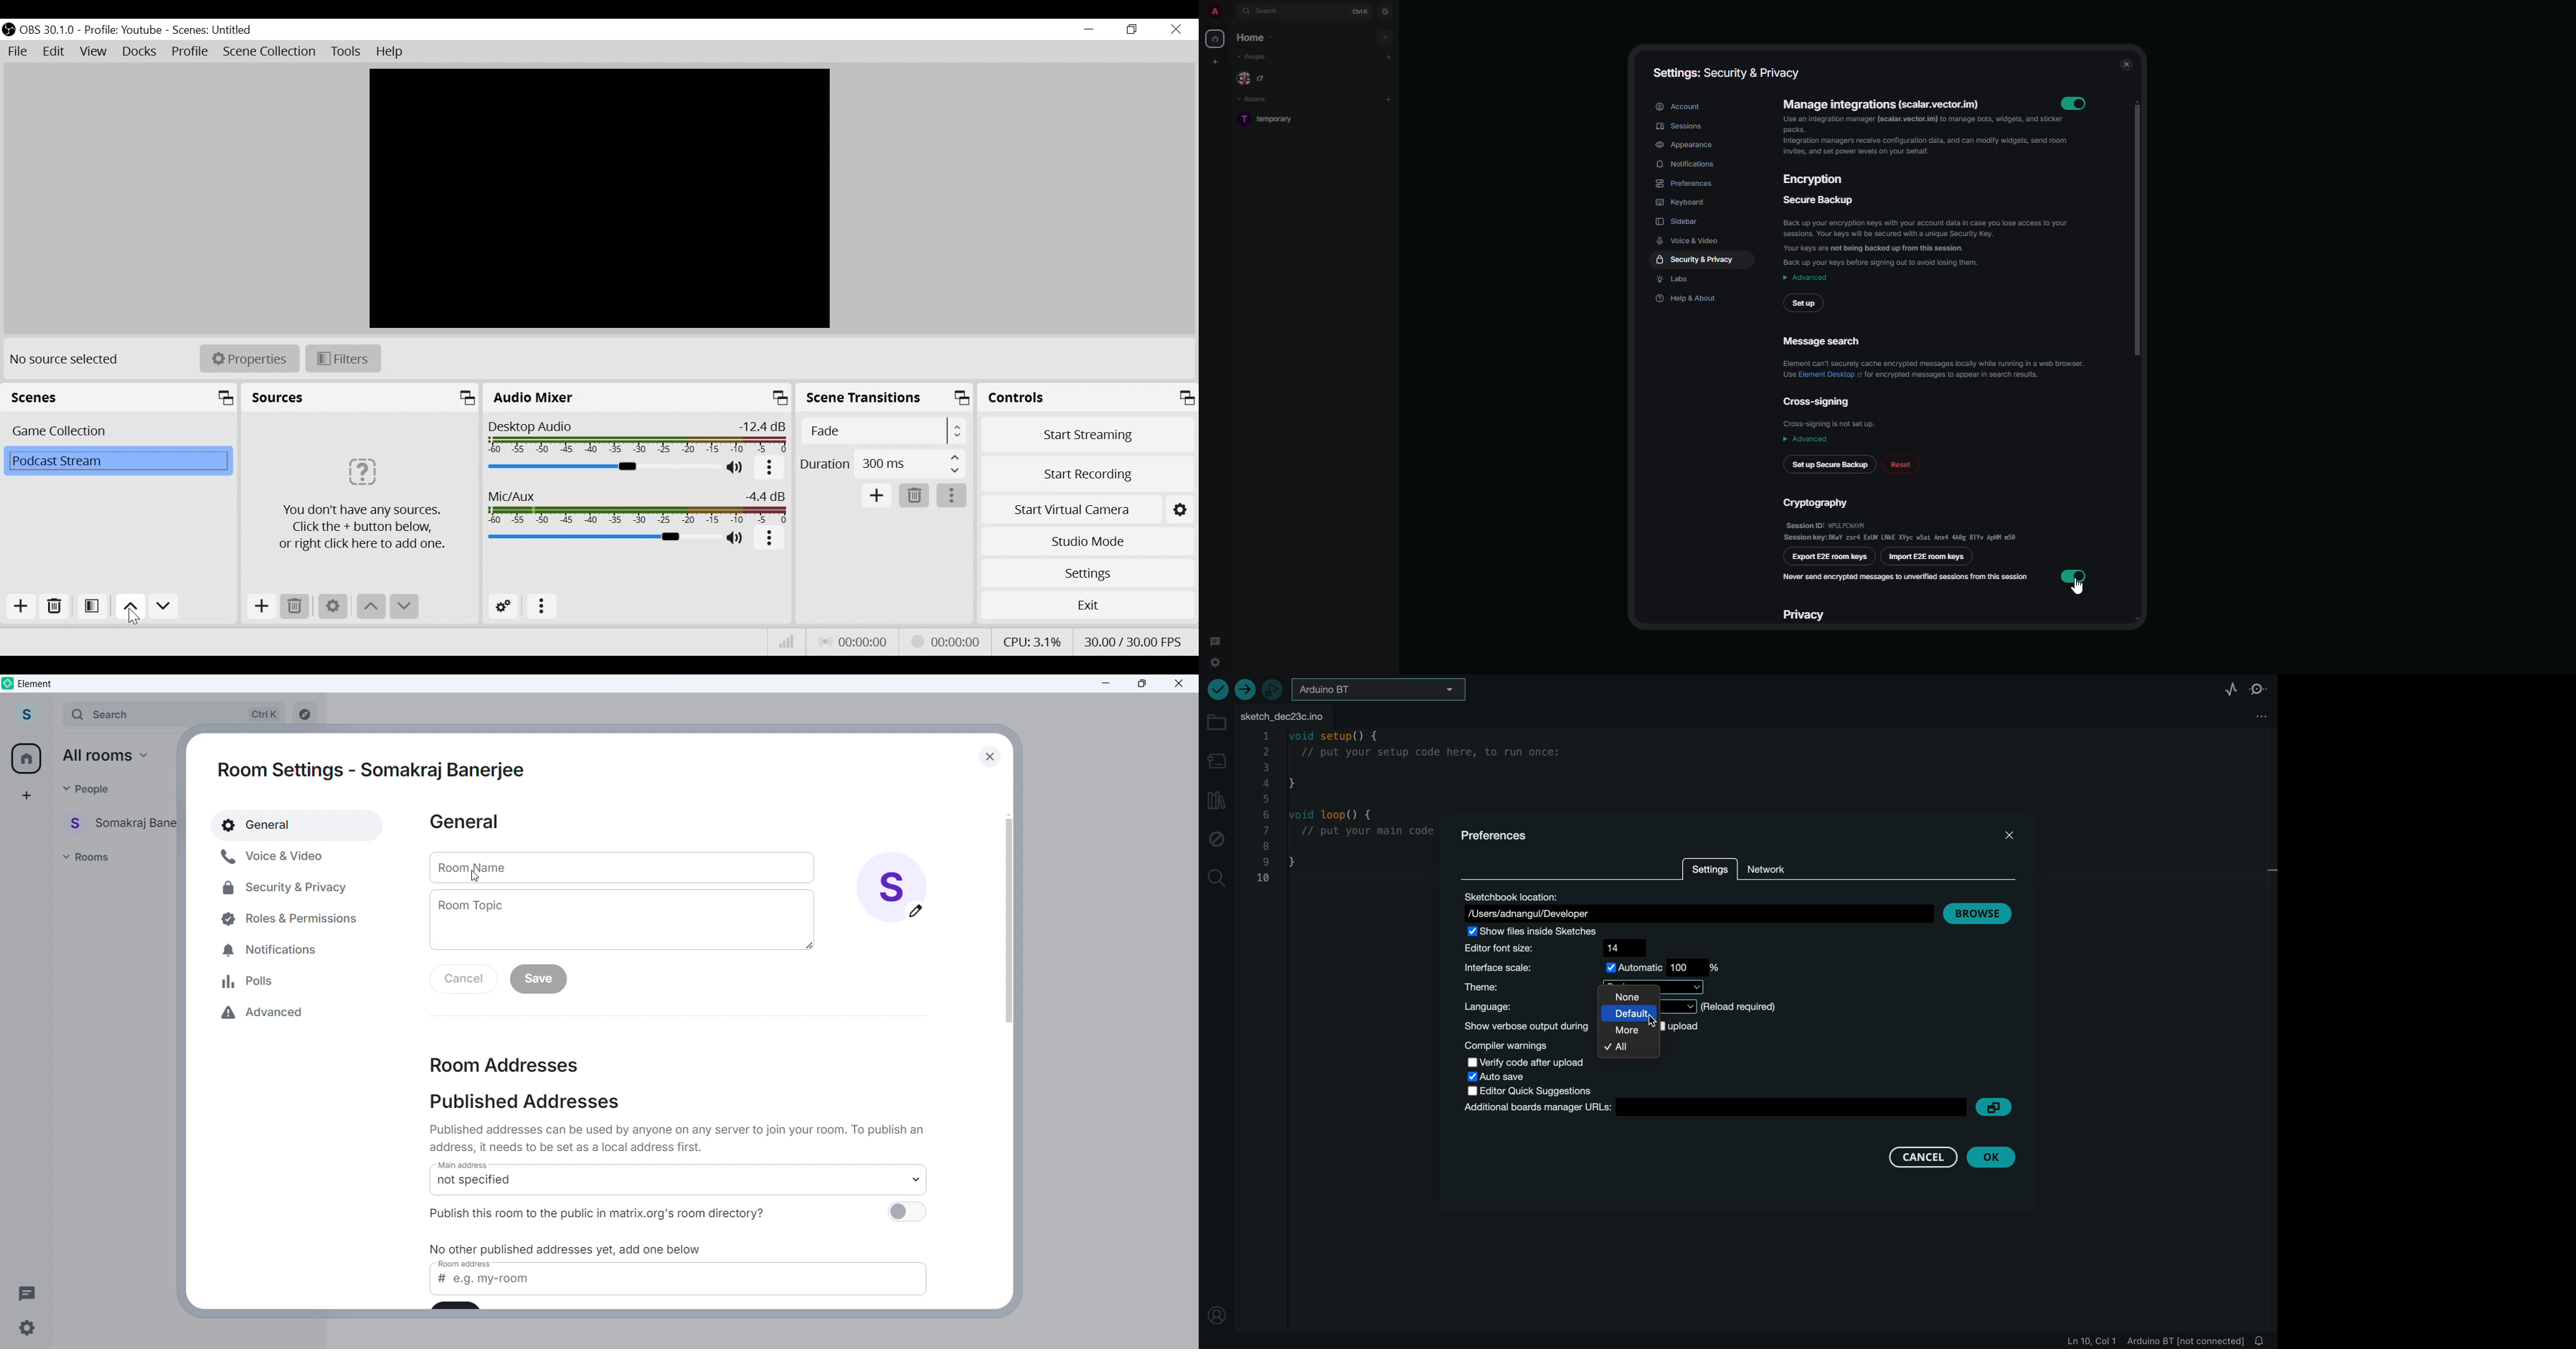 The image size is (2576, 1372). I want to click on advanced, so click(1808, 439).